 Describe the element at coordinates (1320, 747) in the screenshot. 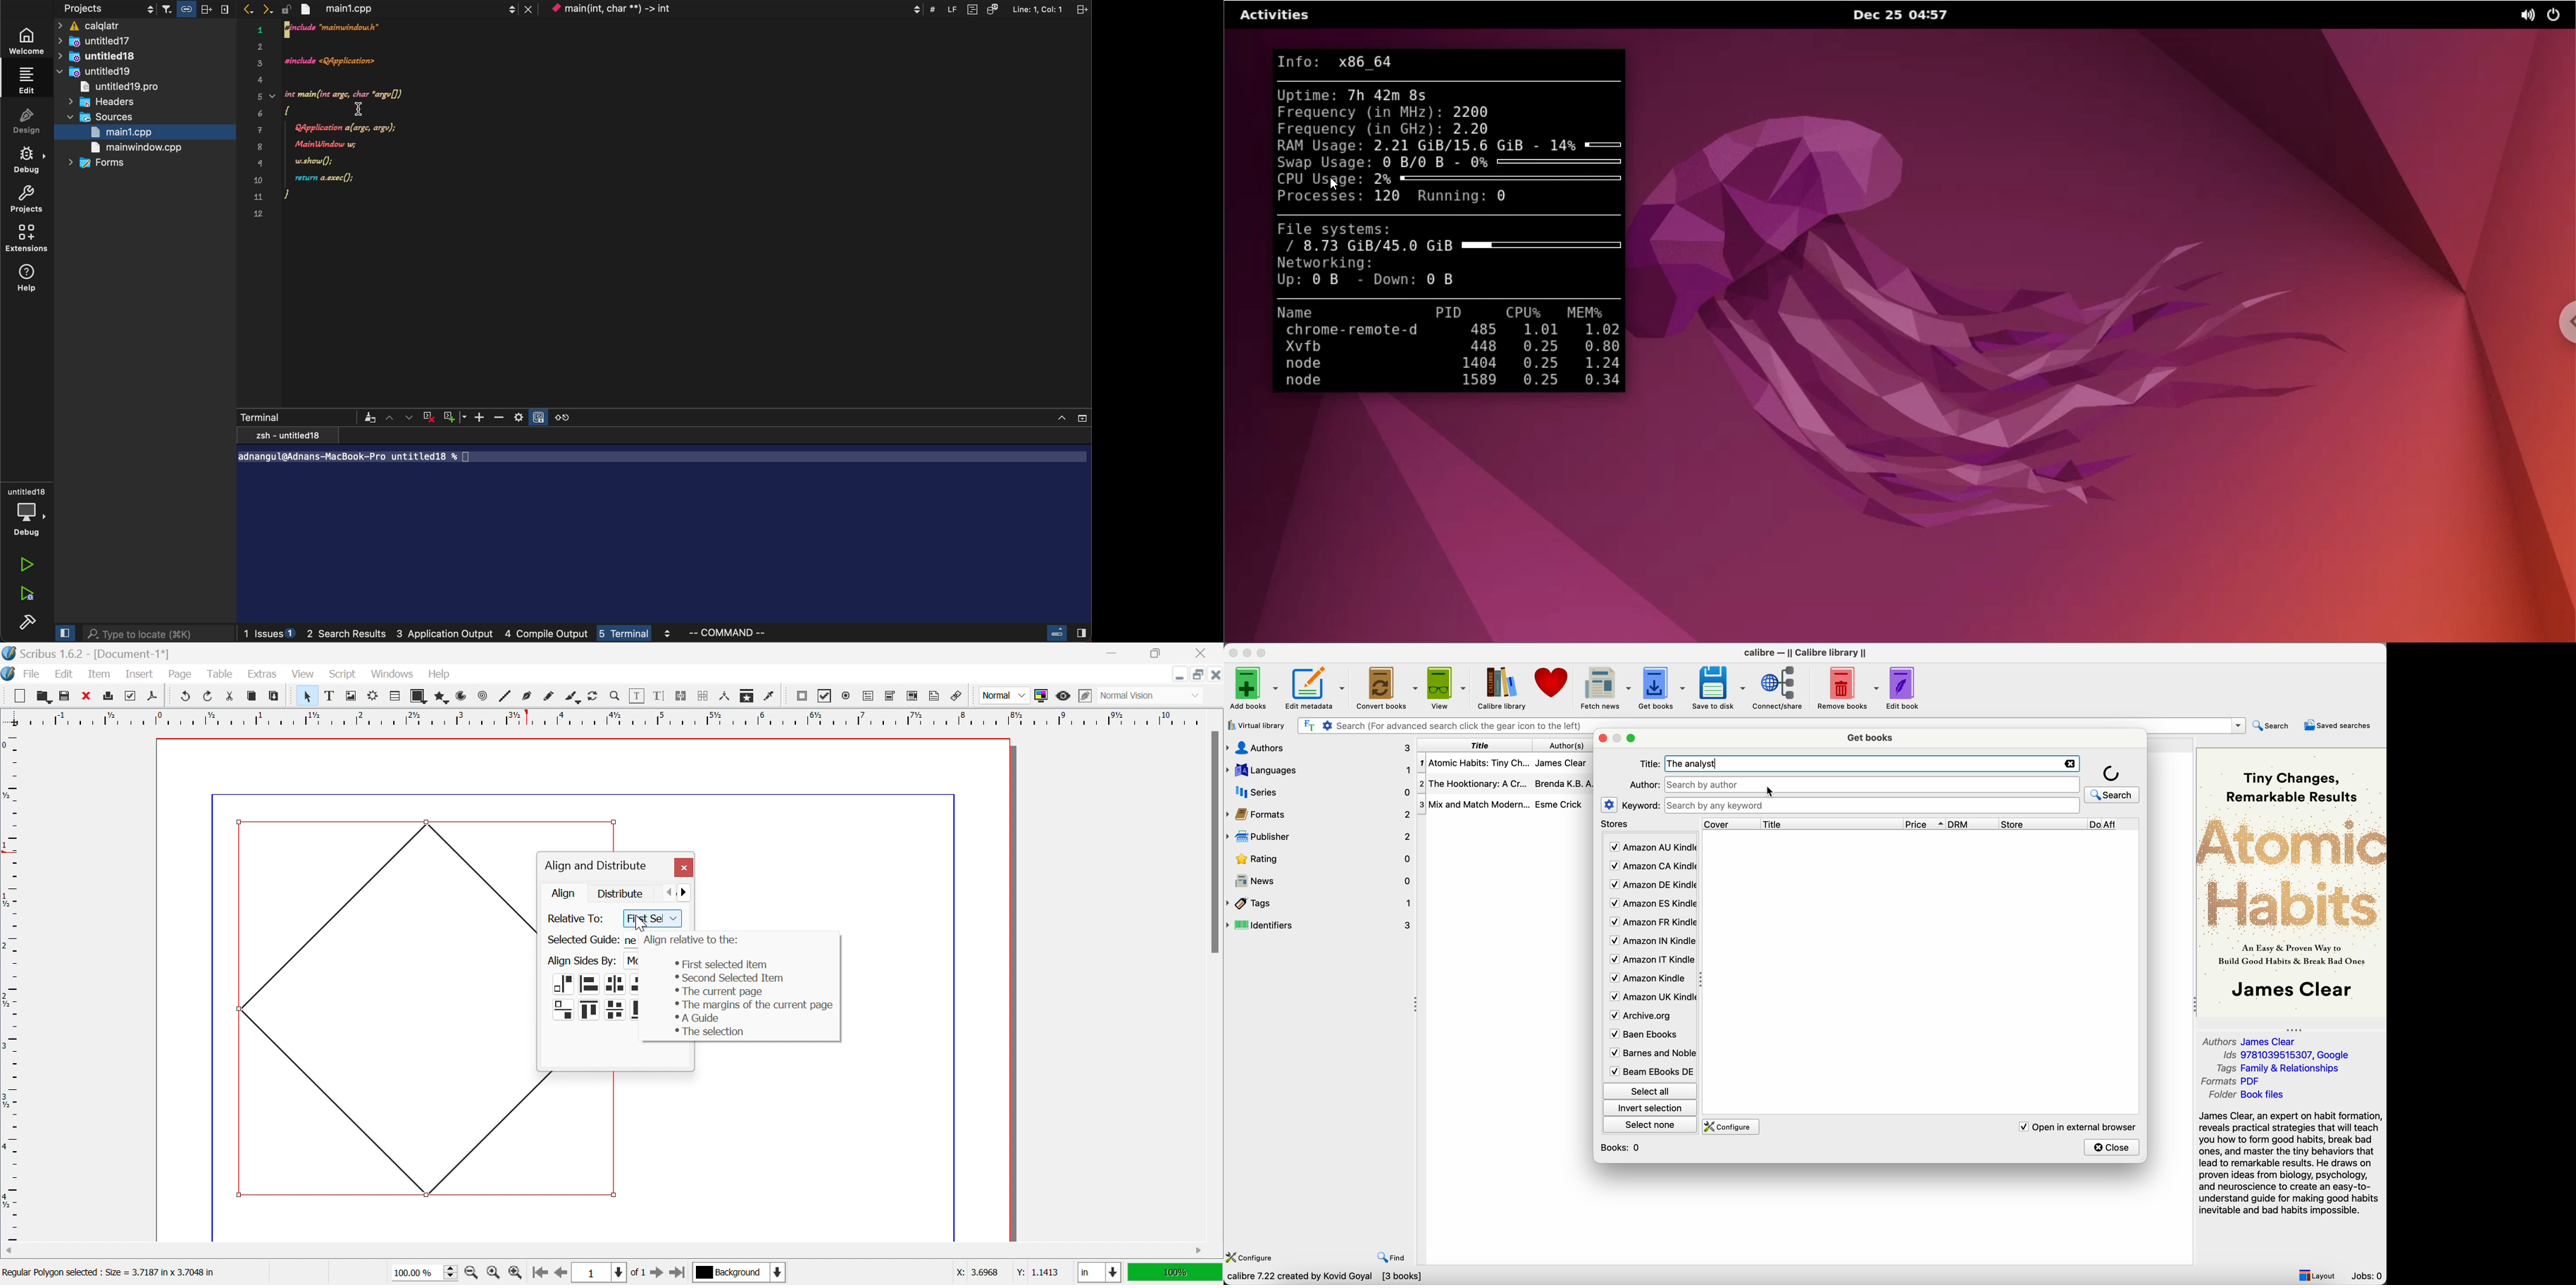

I see `authors` at that location.